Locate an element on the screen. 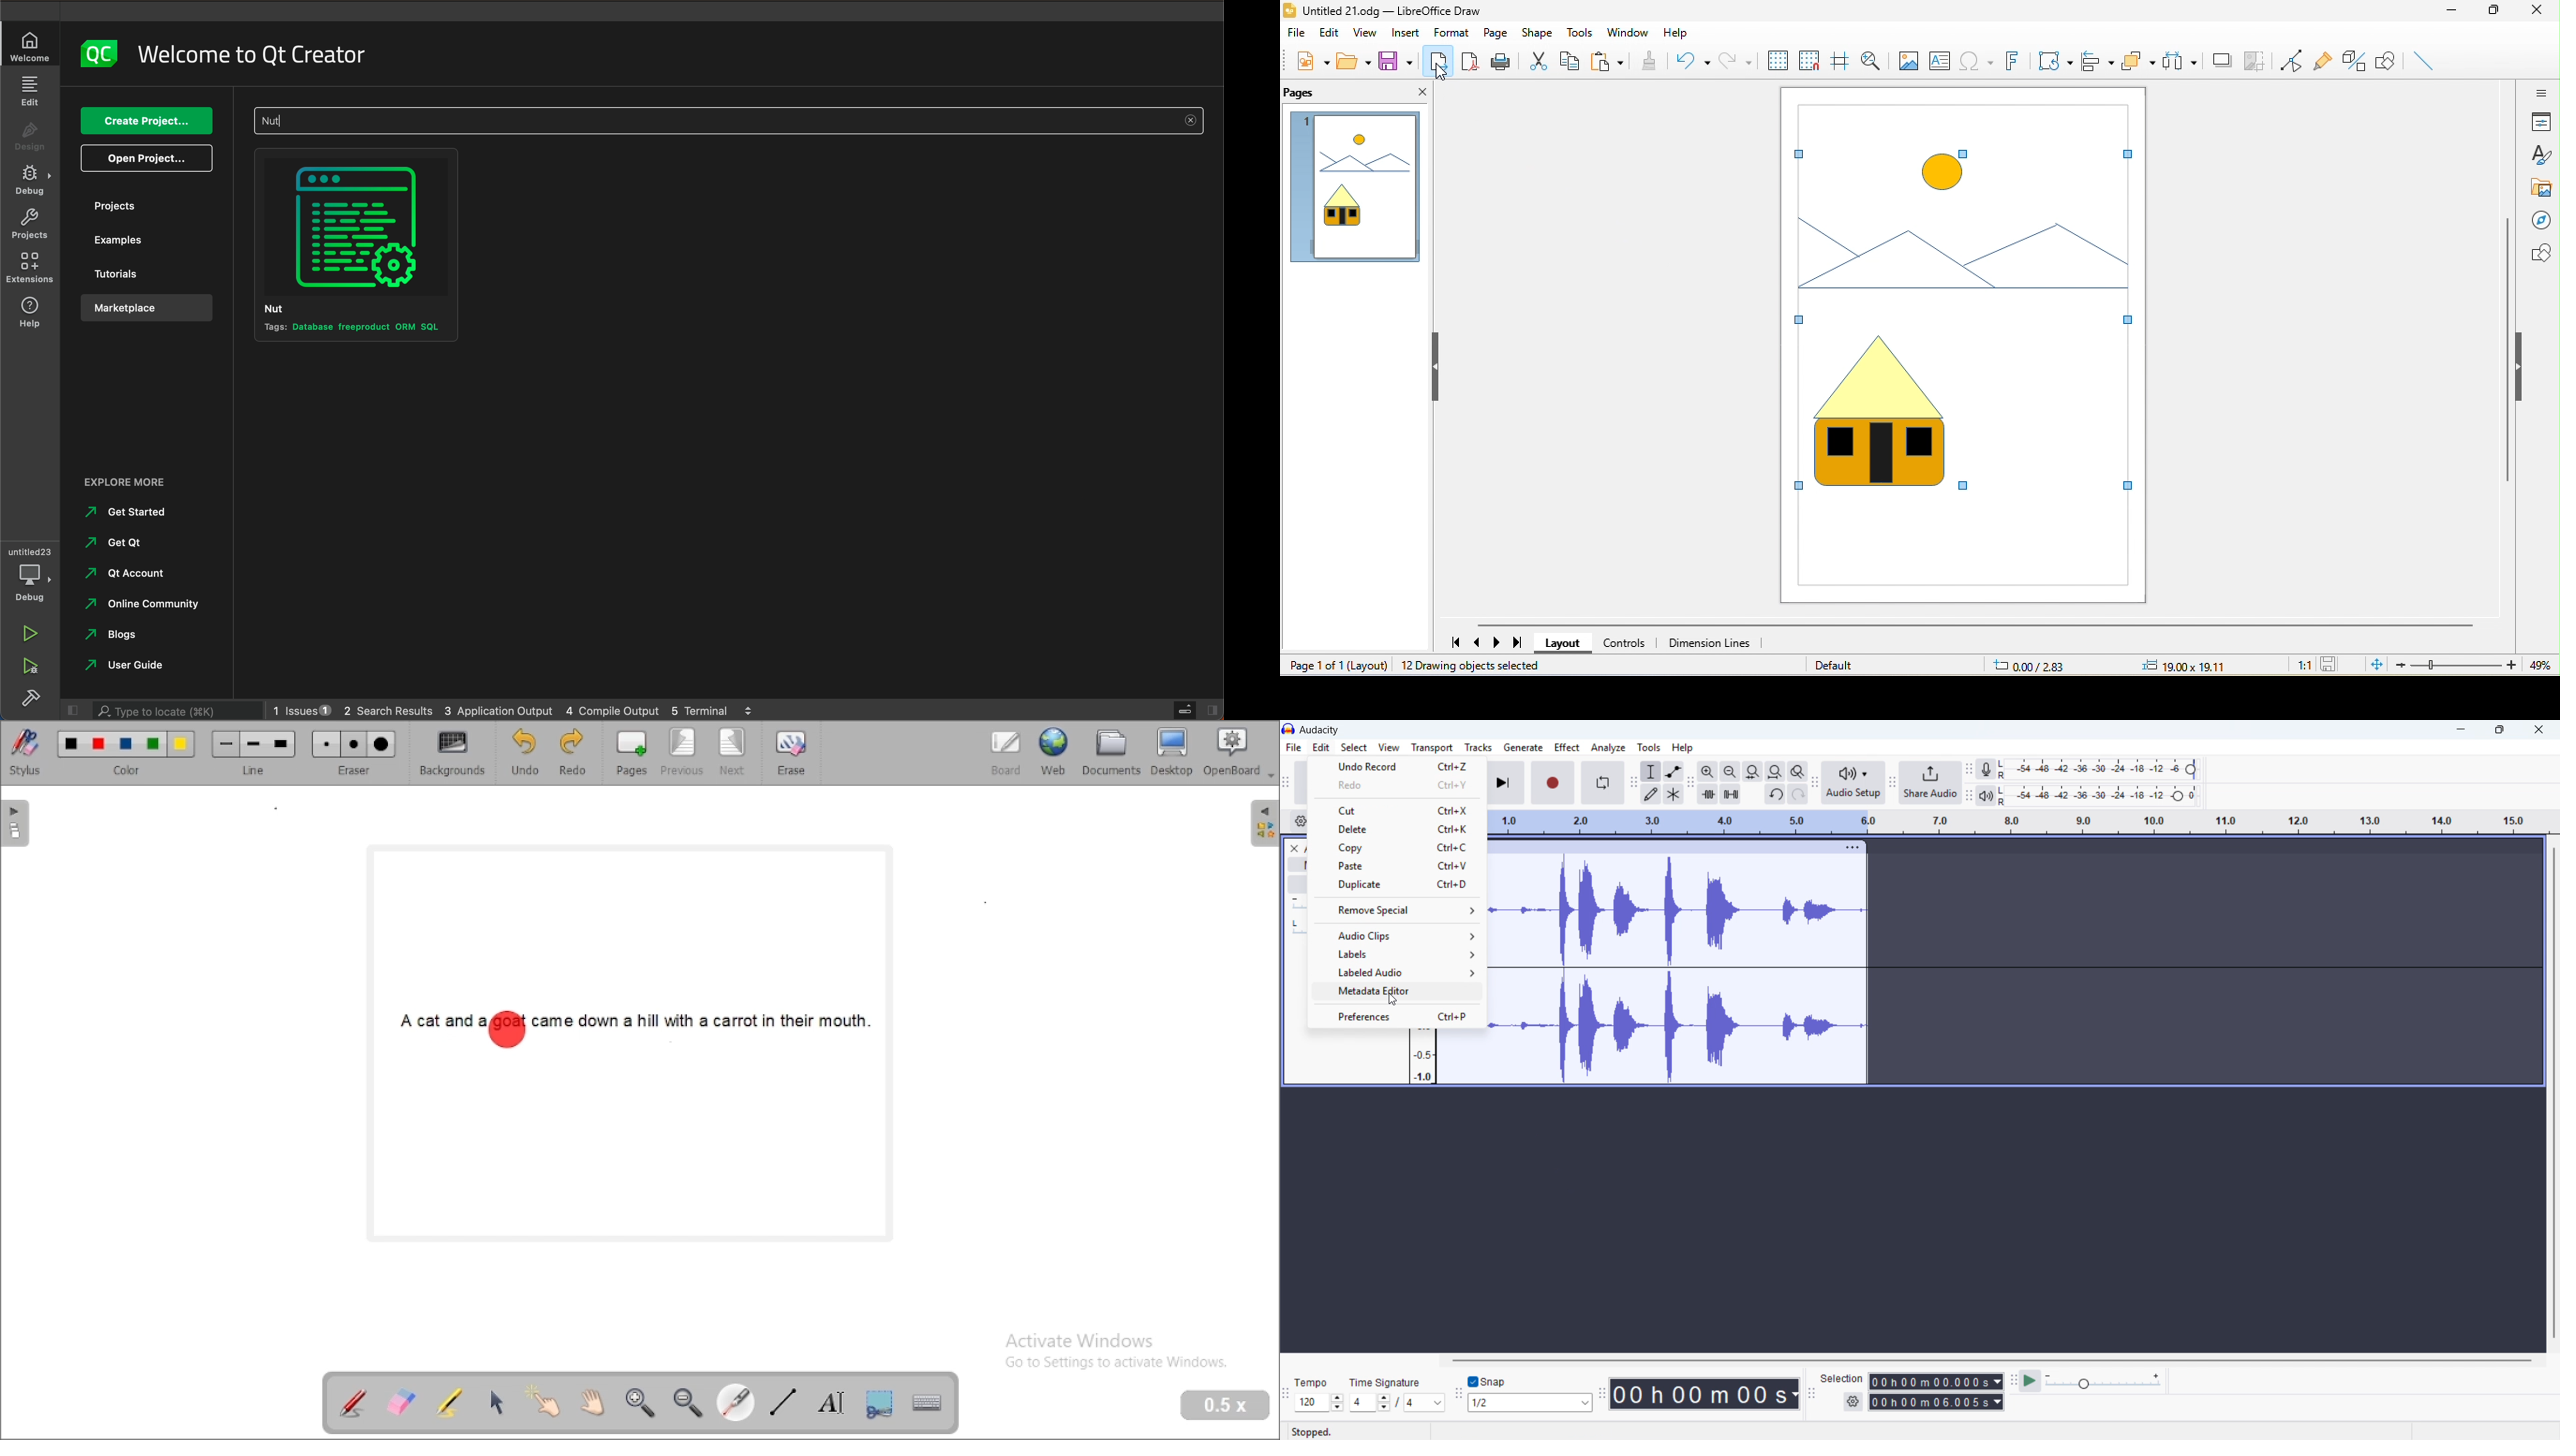 The image size is (2576, 1456). view is located at coordinates (1389, 747).